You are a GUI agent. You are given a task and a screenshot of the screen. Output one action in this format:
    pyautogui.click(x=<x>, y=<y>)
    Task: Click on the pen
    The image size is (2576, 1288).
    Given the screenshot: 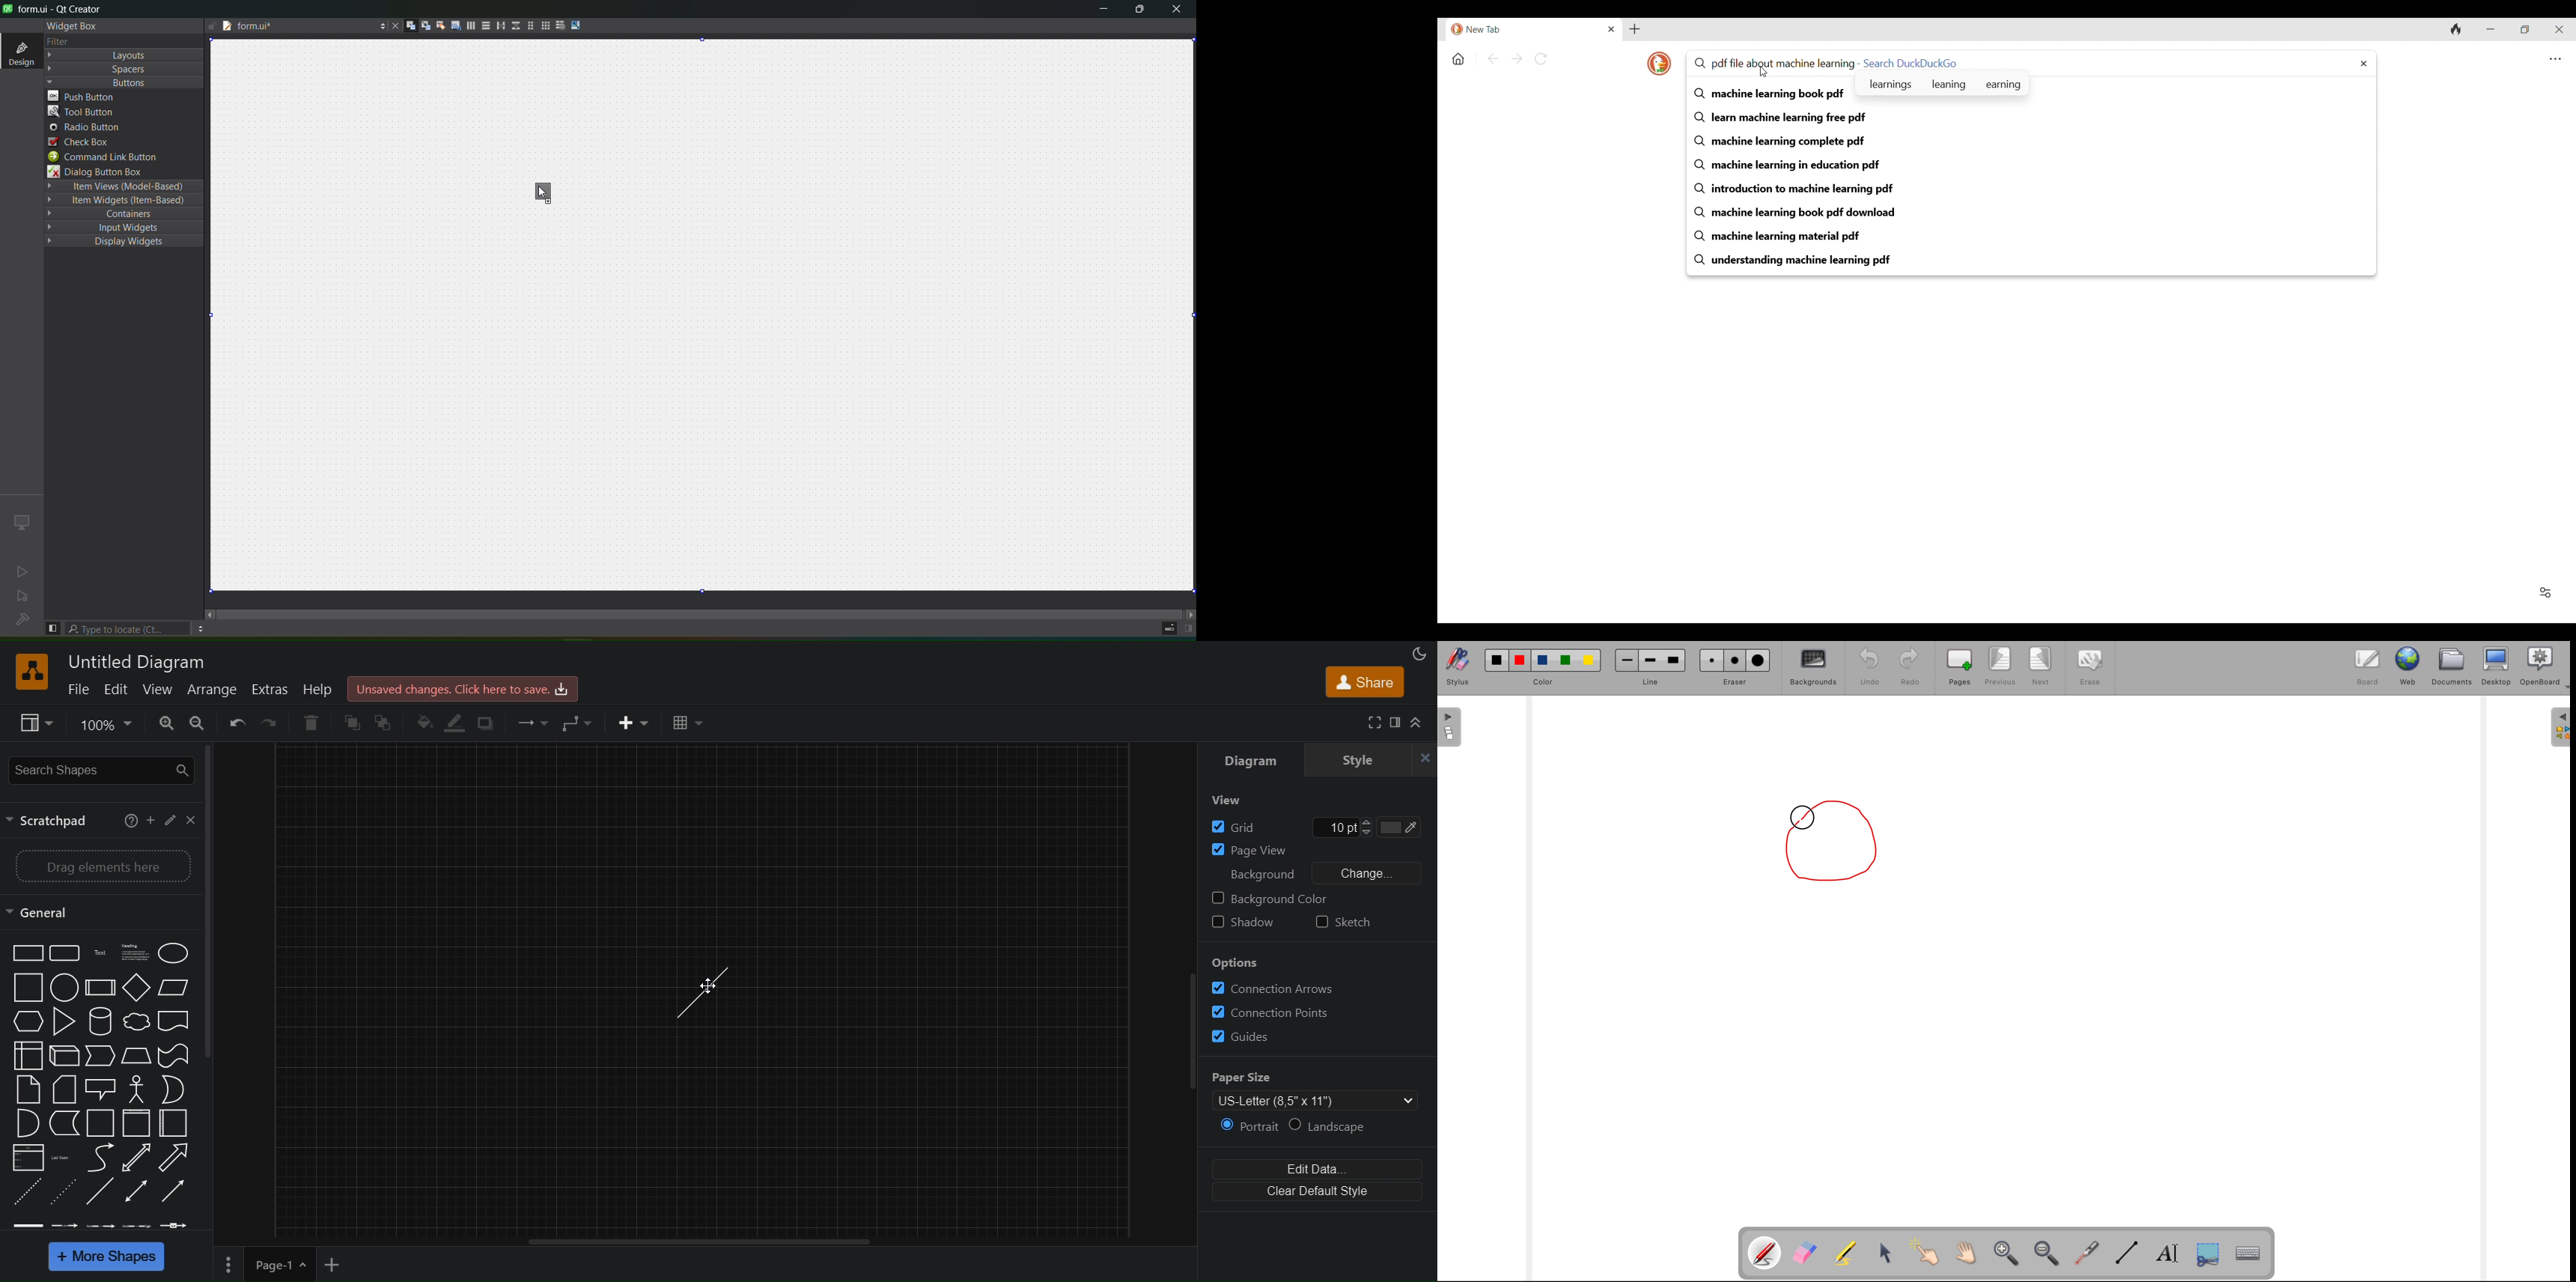 What is the action you would take?
    pyautogui.click(x=1765, y=1254)
    